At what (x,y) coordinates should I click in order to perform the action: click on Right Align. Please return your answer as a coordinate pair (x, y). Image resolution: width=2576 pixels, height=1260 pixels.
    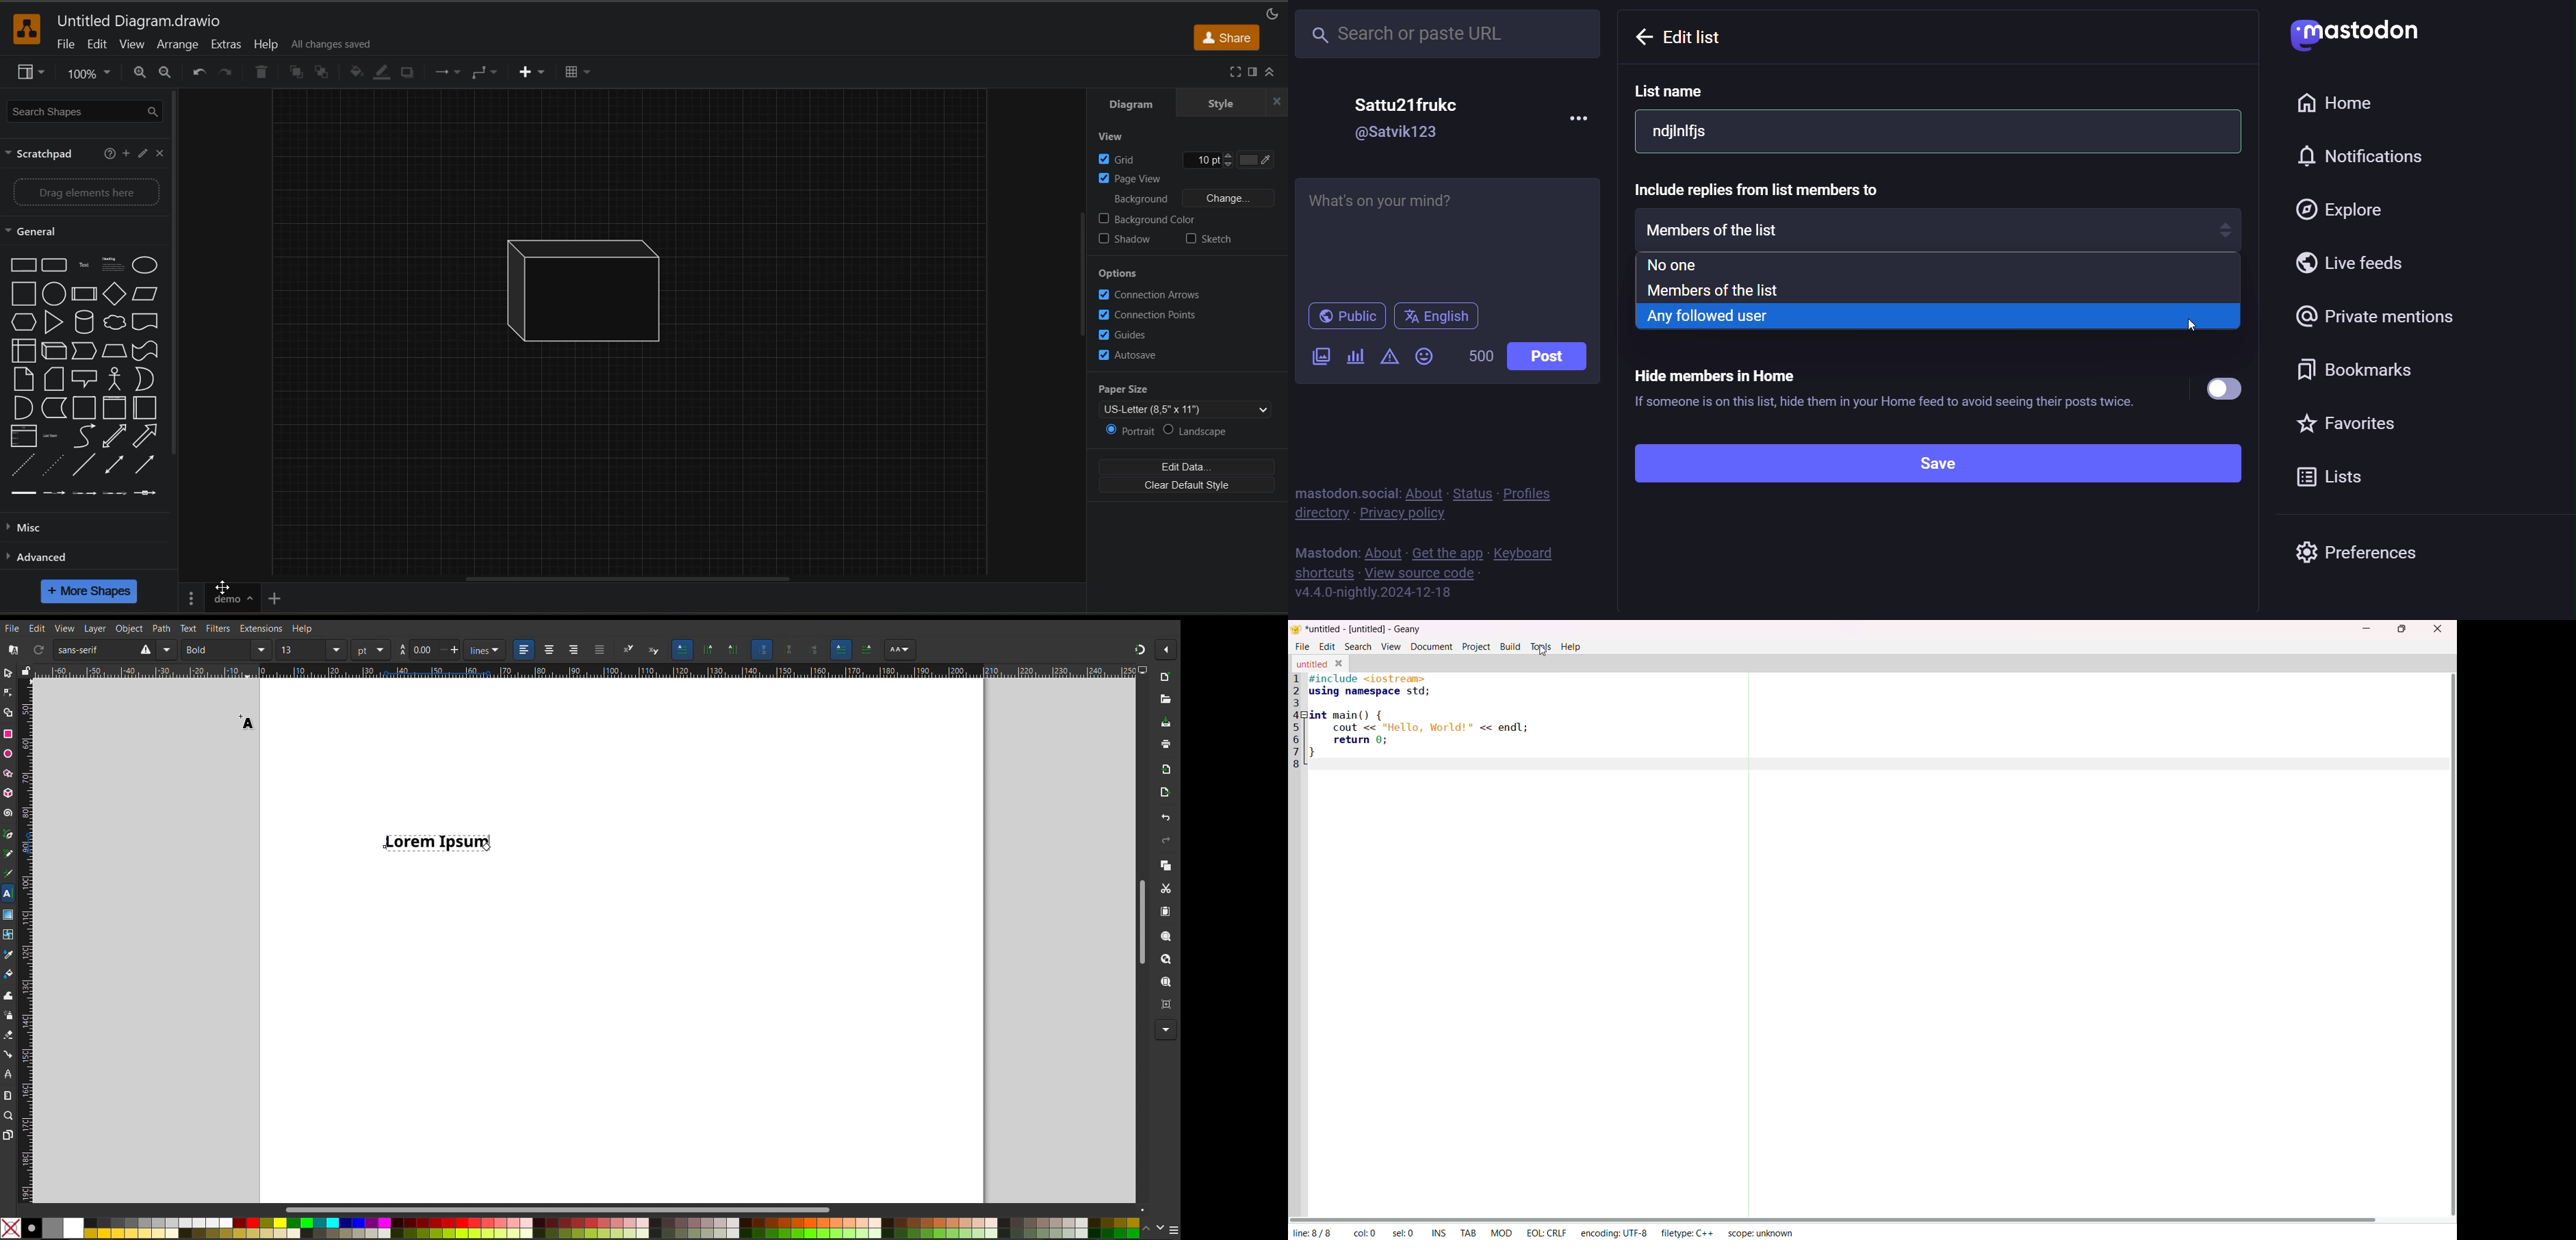
    Looking at the image, I should click on (575, 650).